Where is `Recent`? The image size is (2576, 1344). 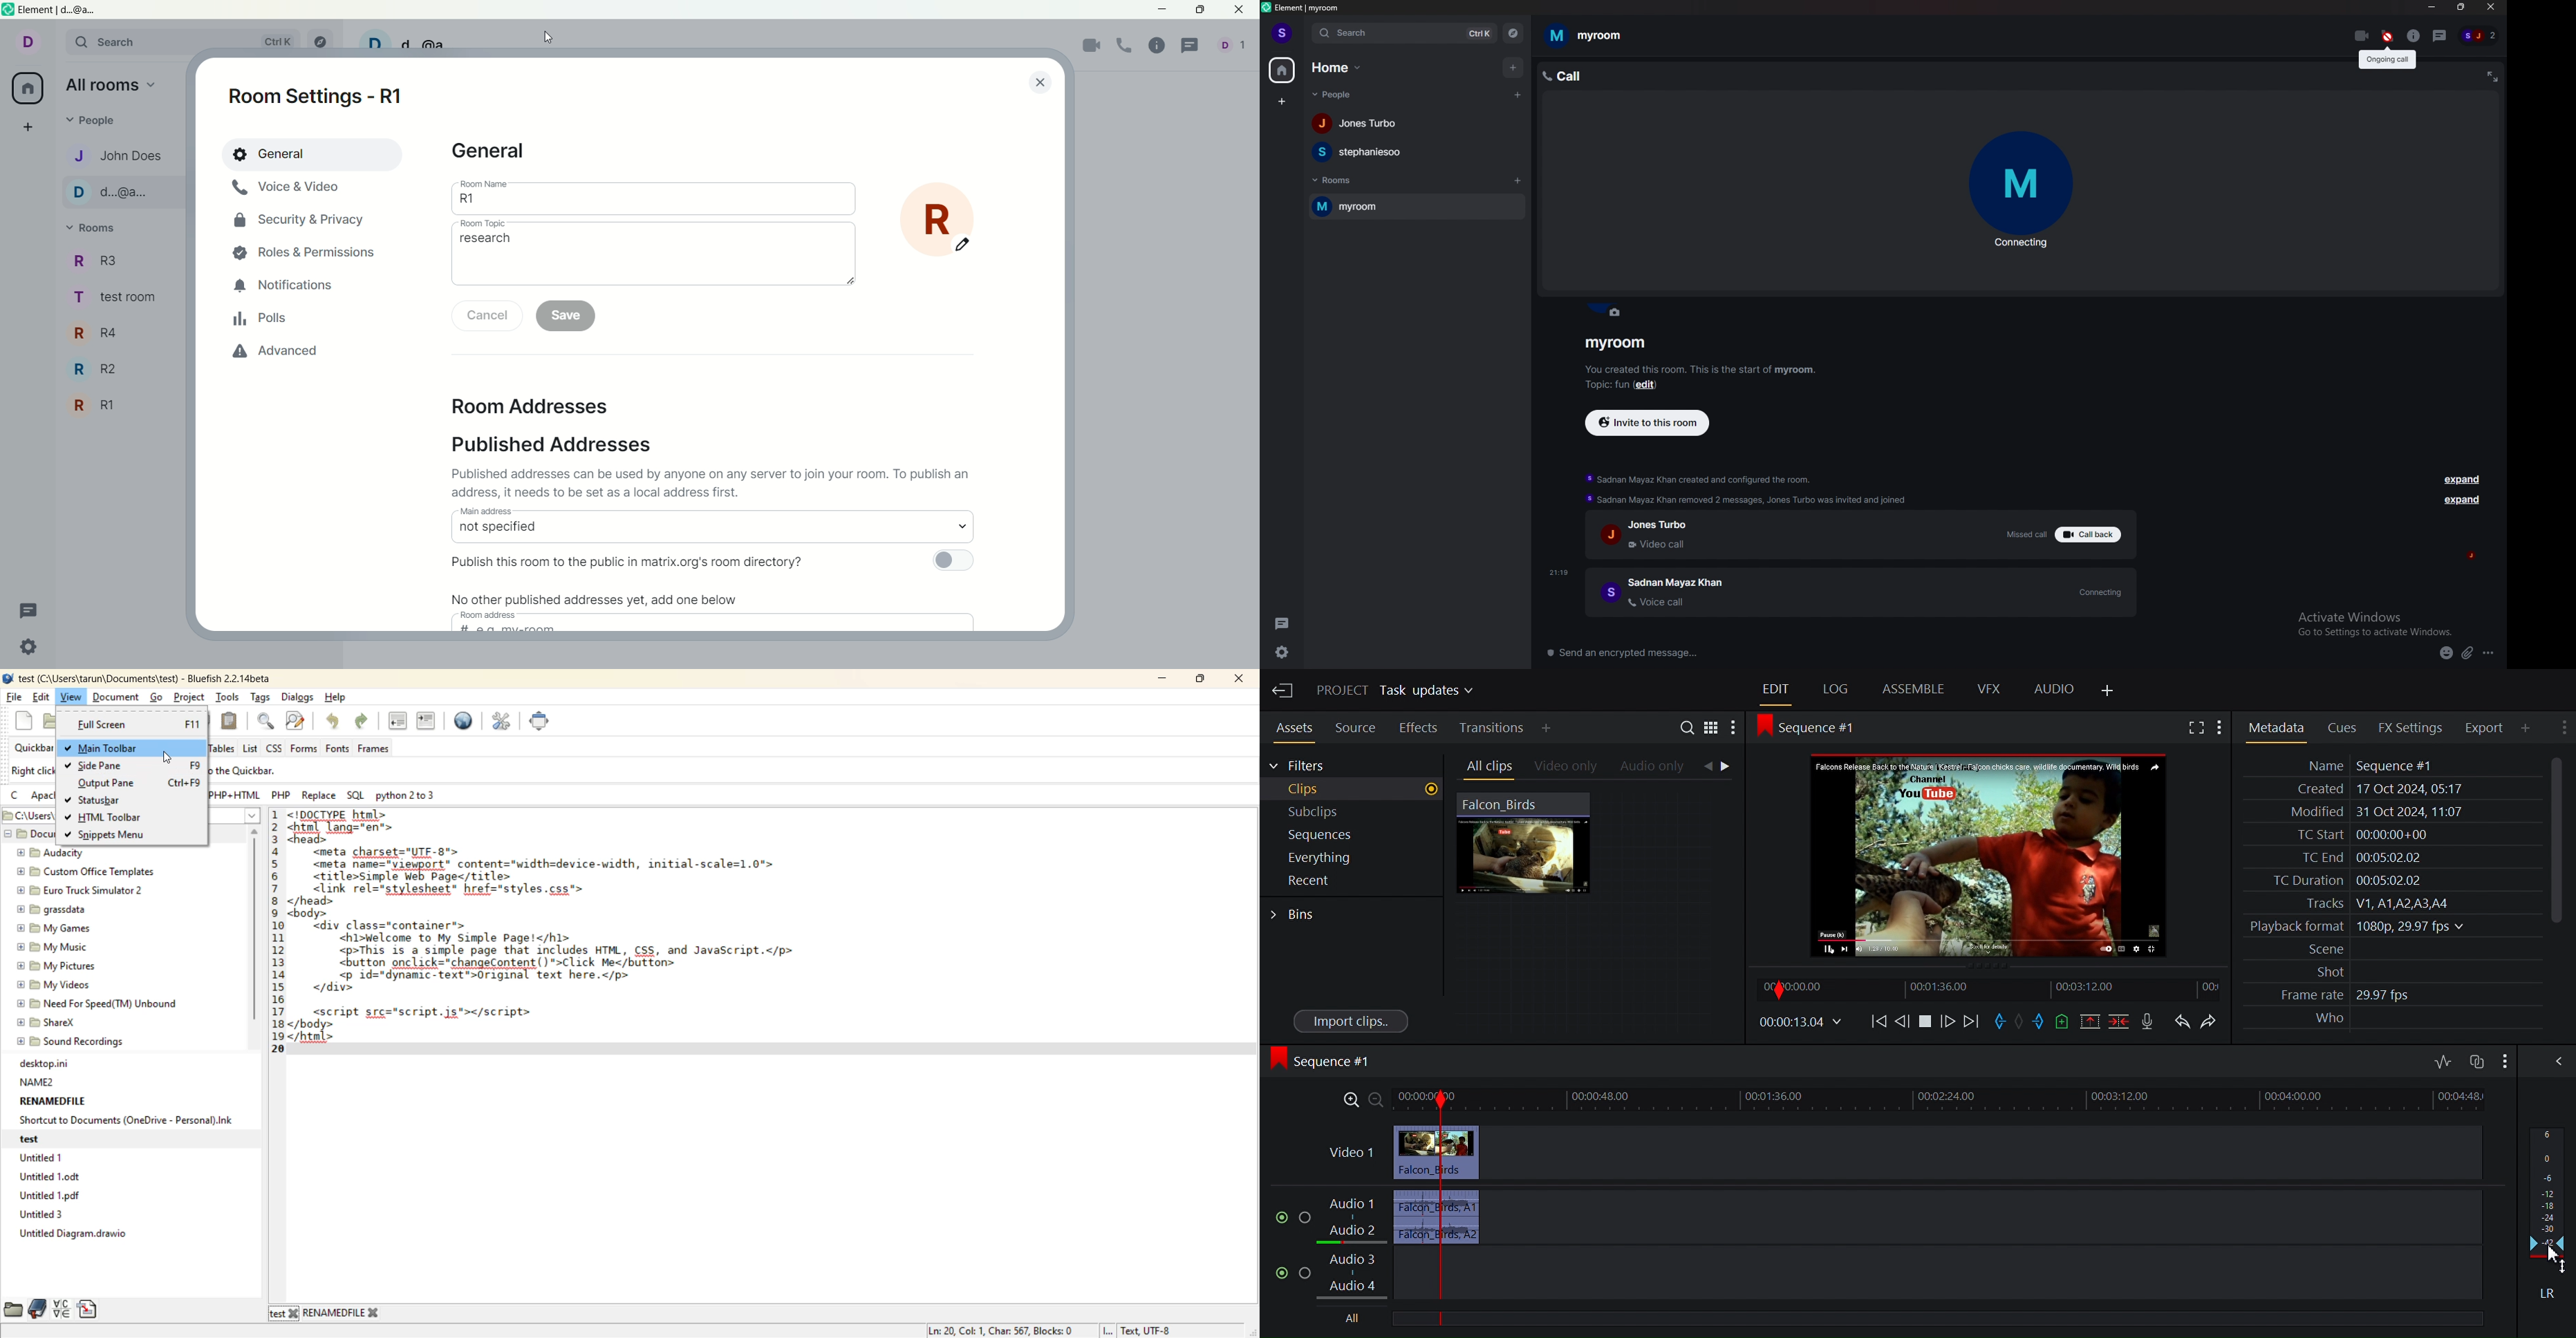
Recent is located at coordinates (1343, 882).